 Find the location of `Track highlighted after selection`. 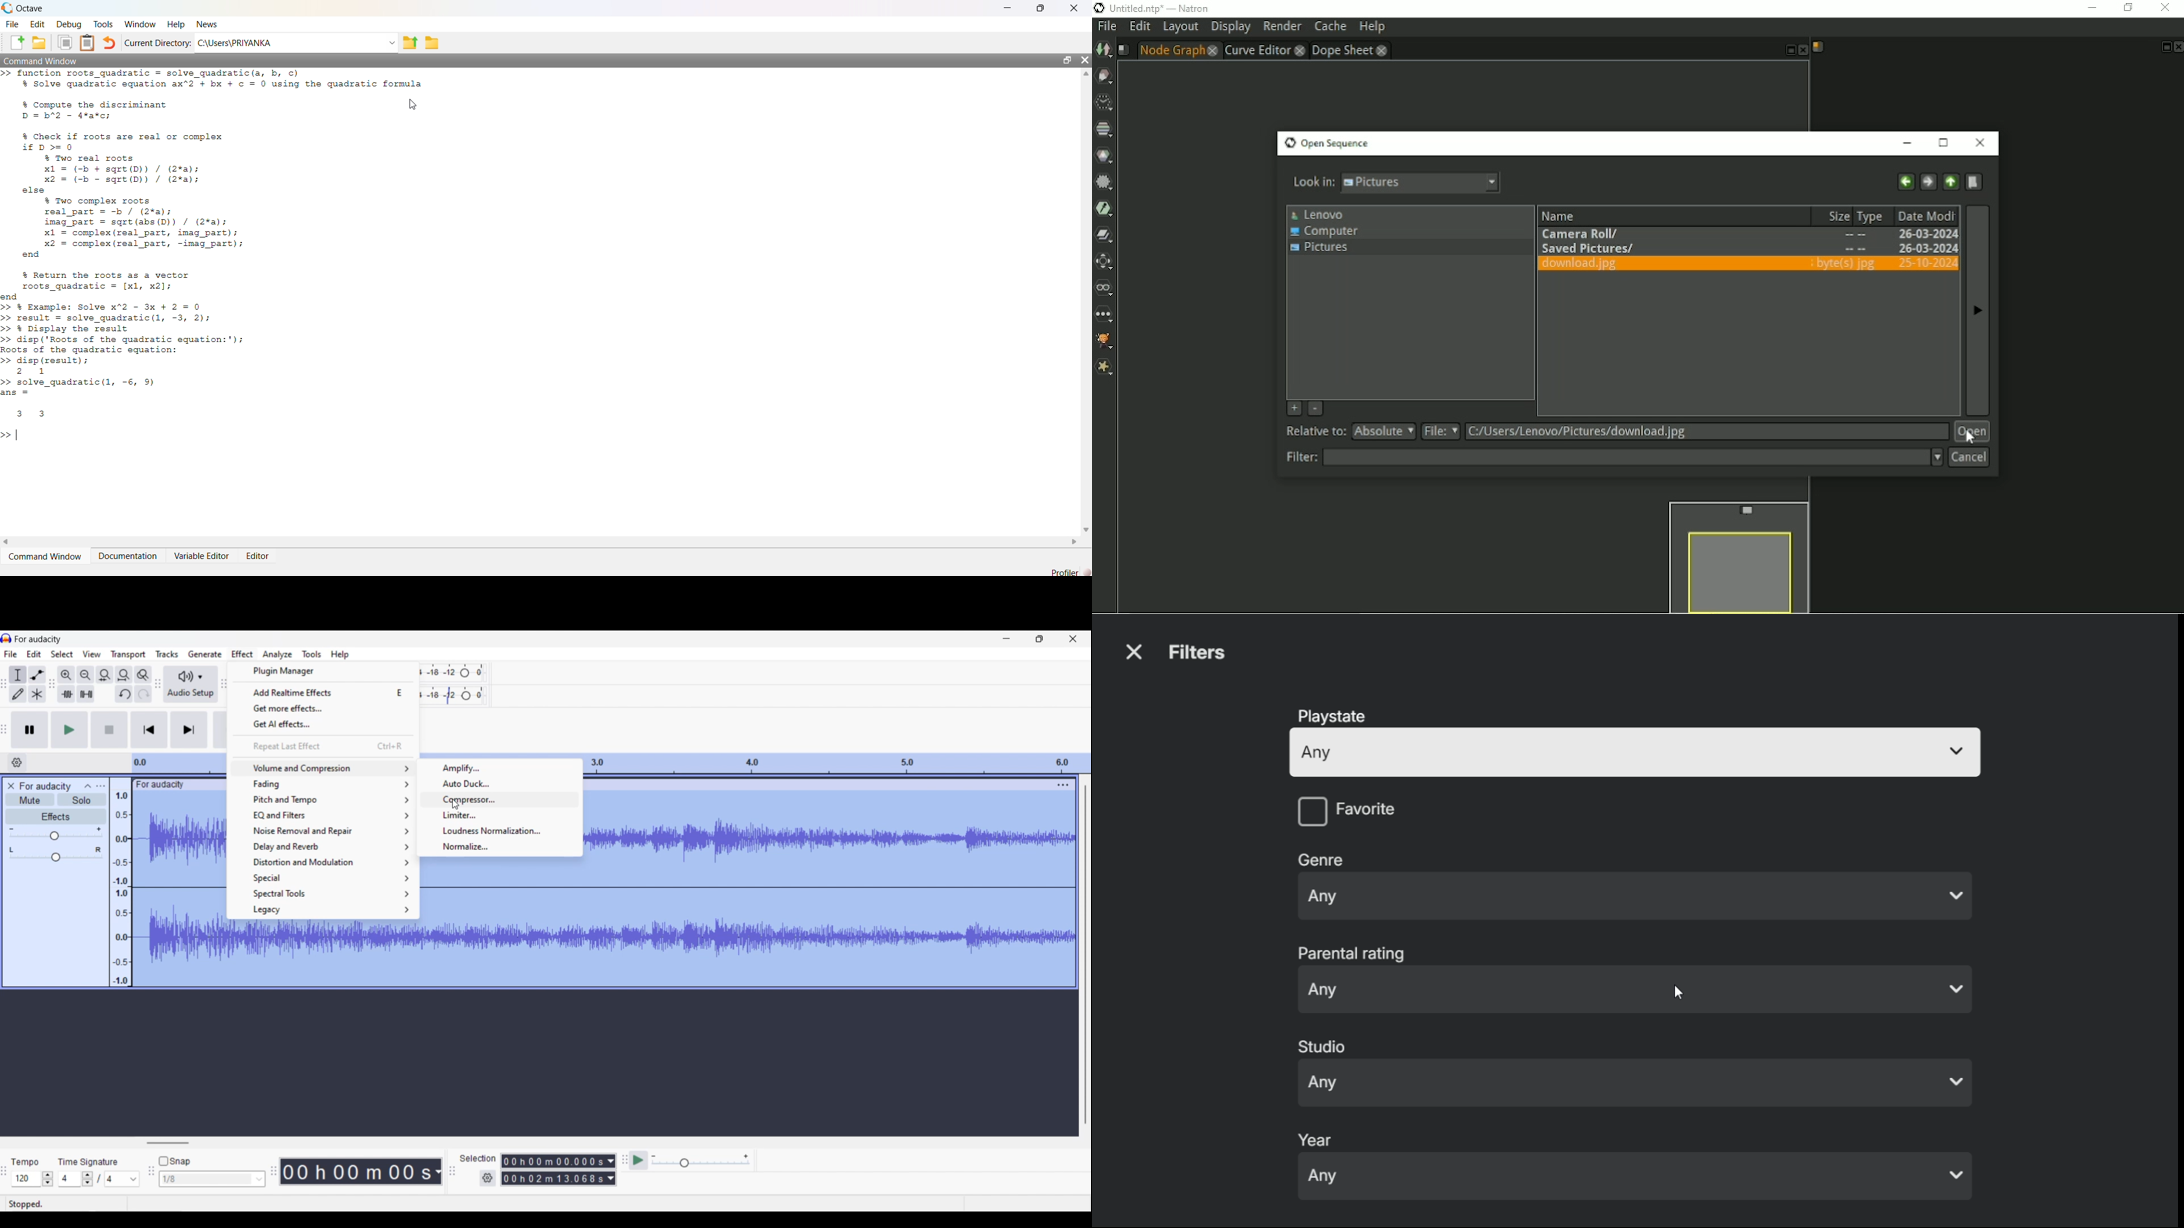

Track highlighted after selection is located at coordinates (856, 890).